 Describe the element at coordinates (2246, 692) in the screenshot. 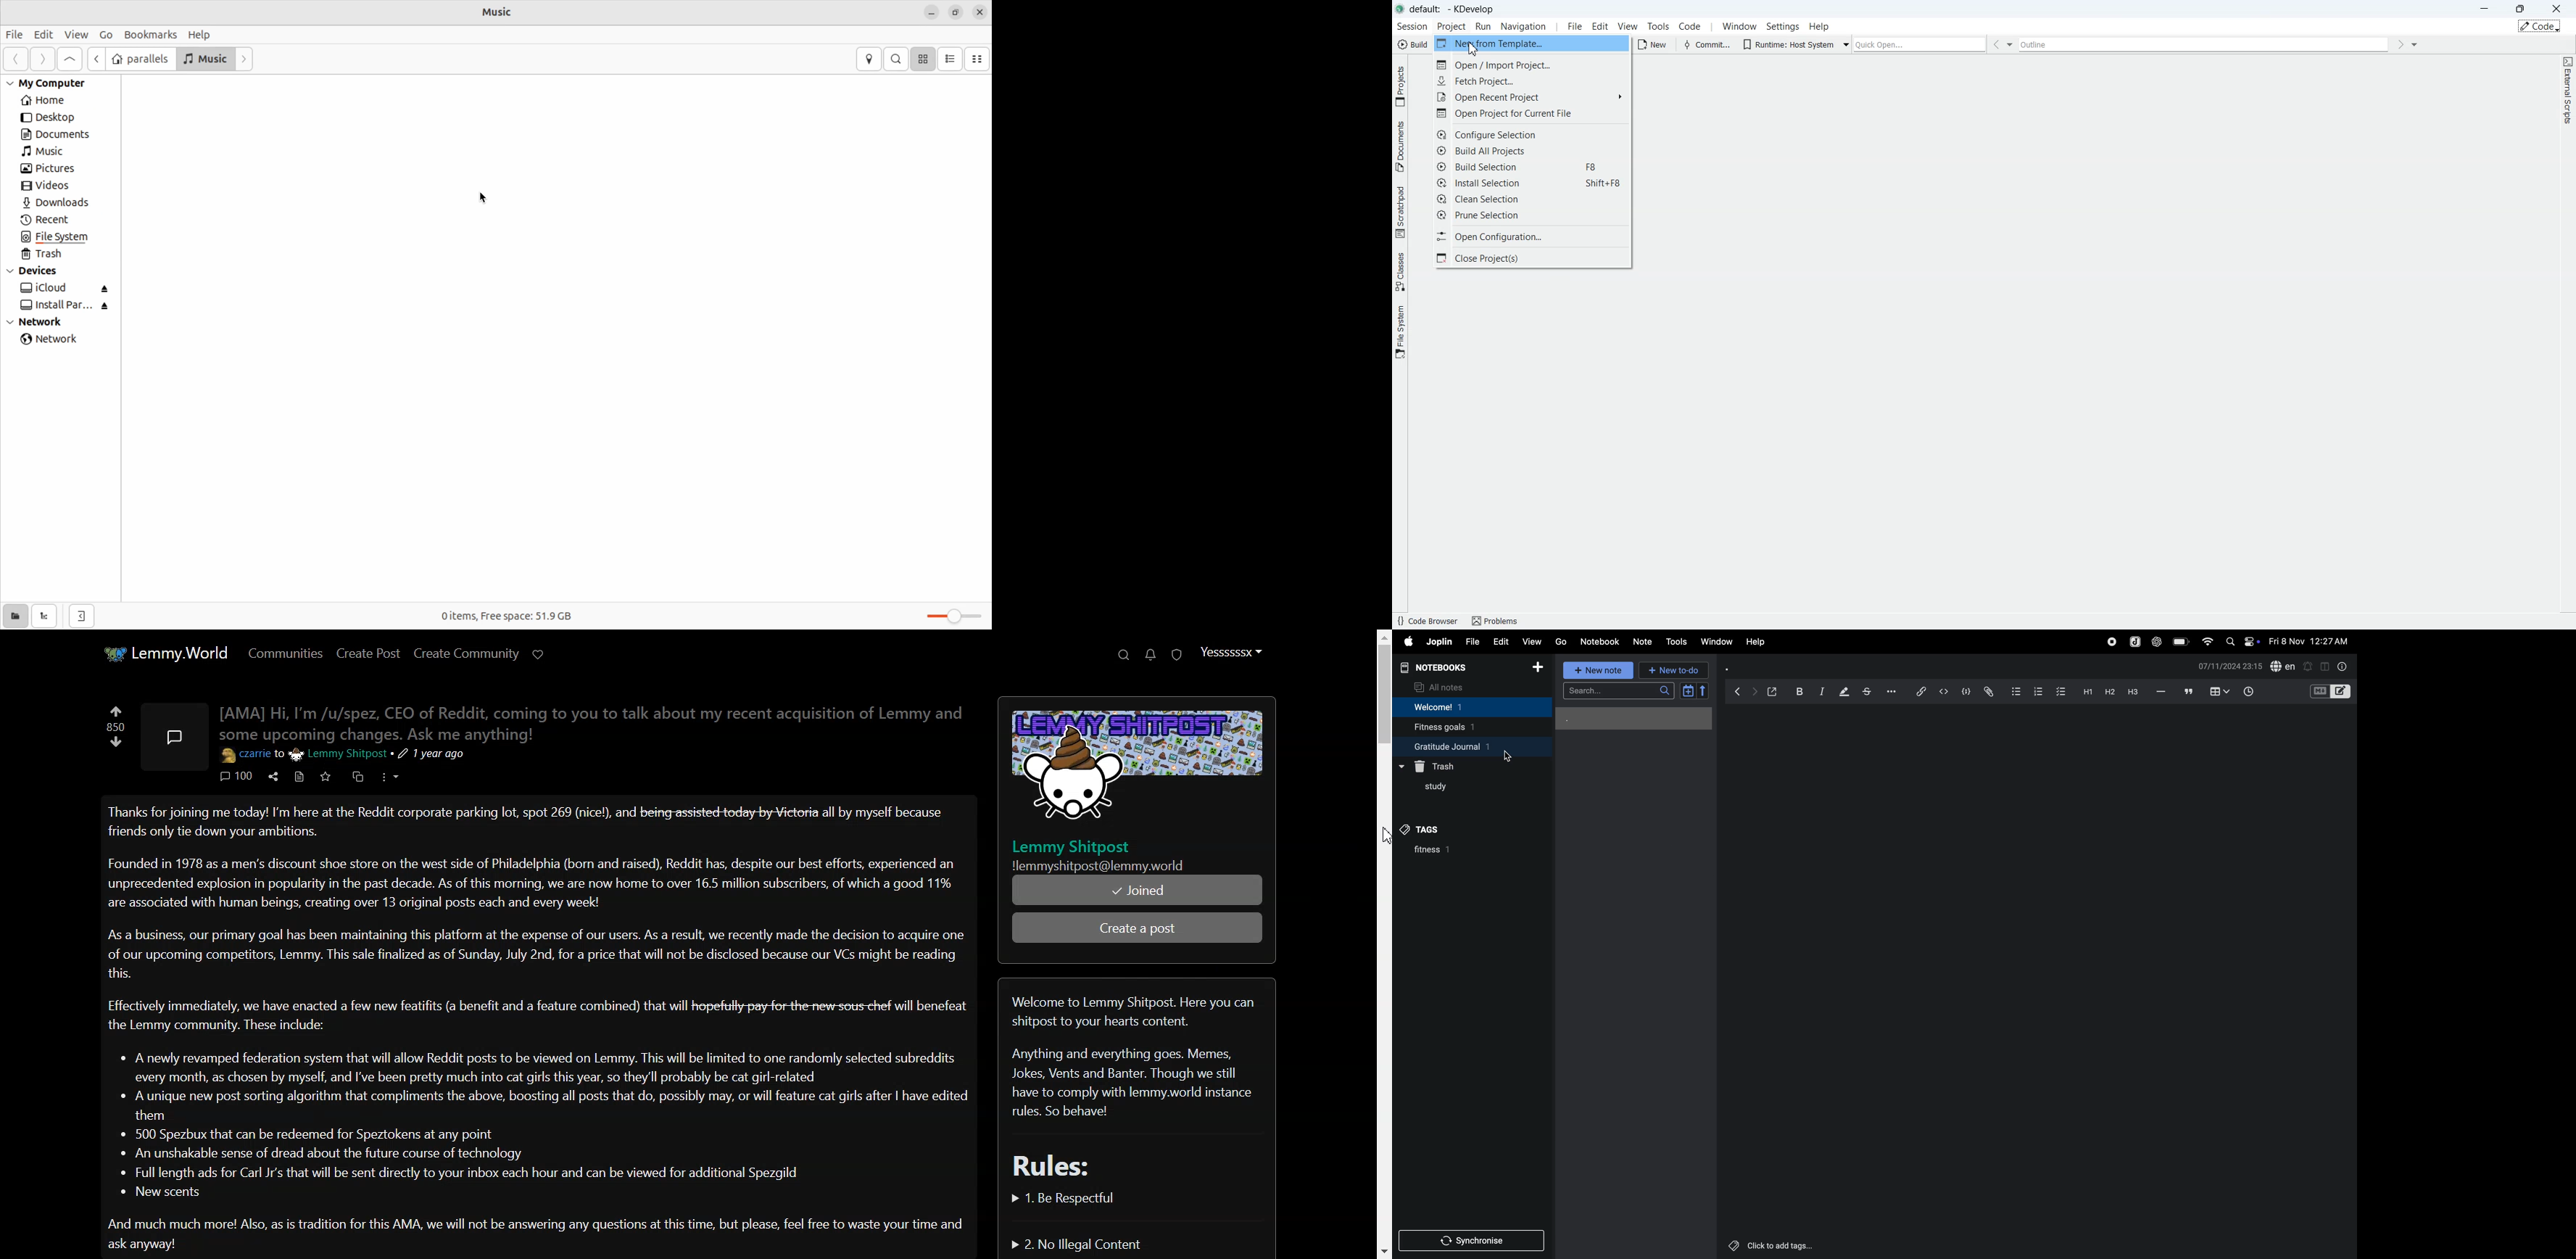

I see `insert time` at that location.